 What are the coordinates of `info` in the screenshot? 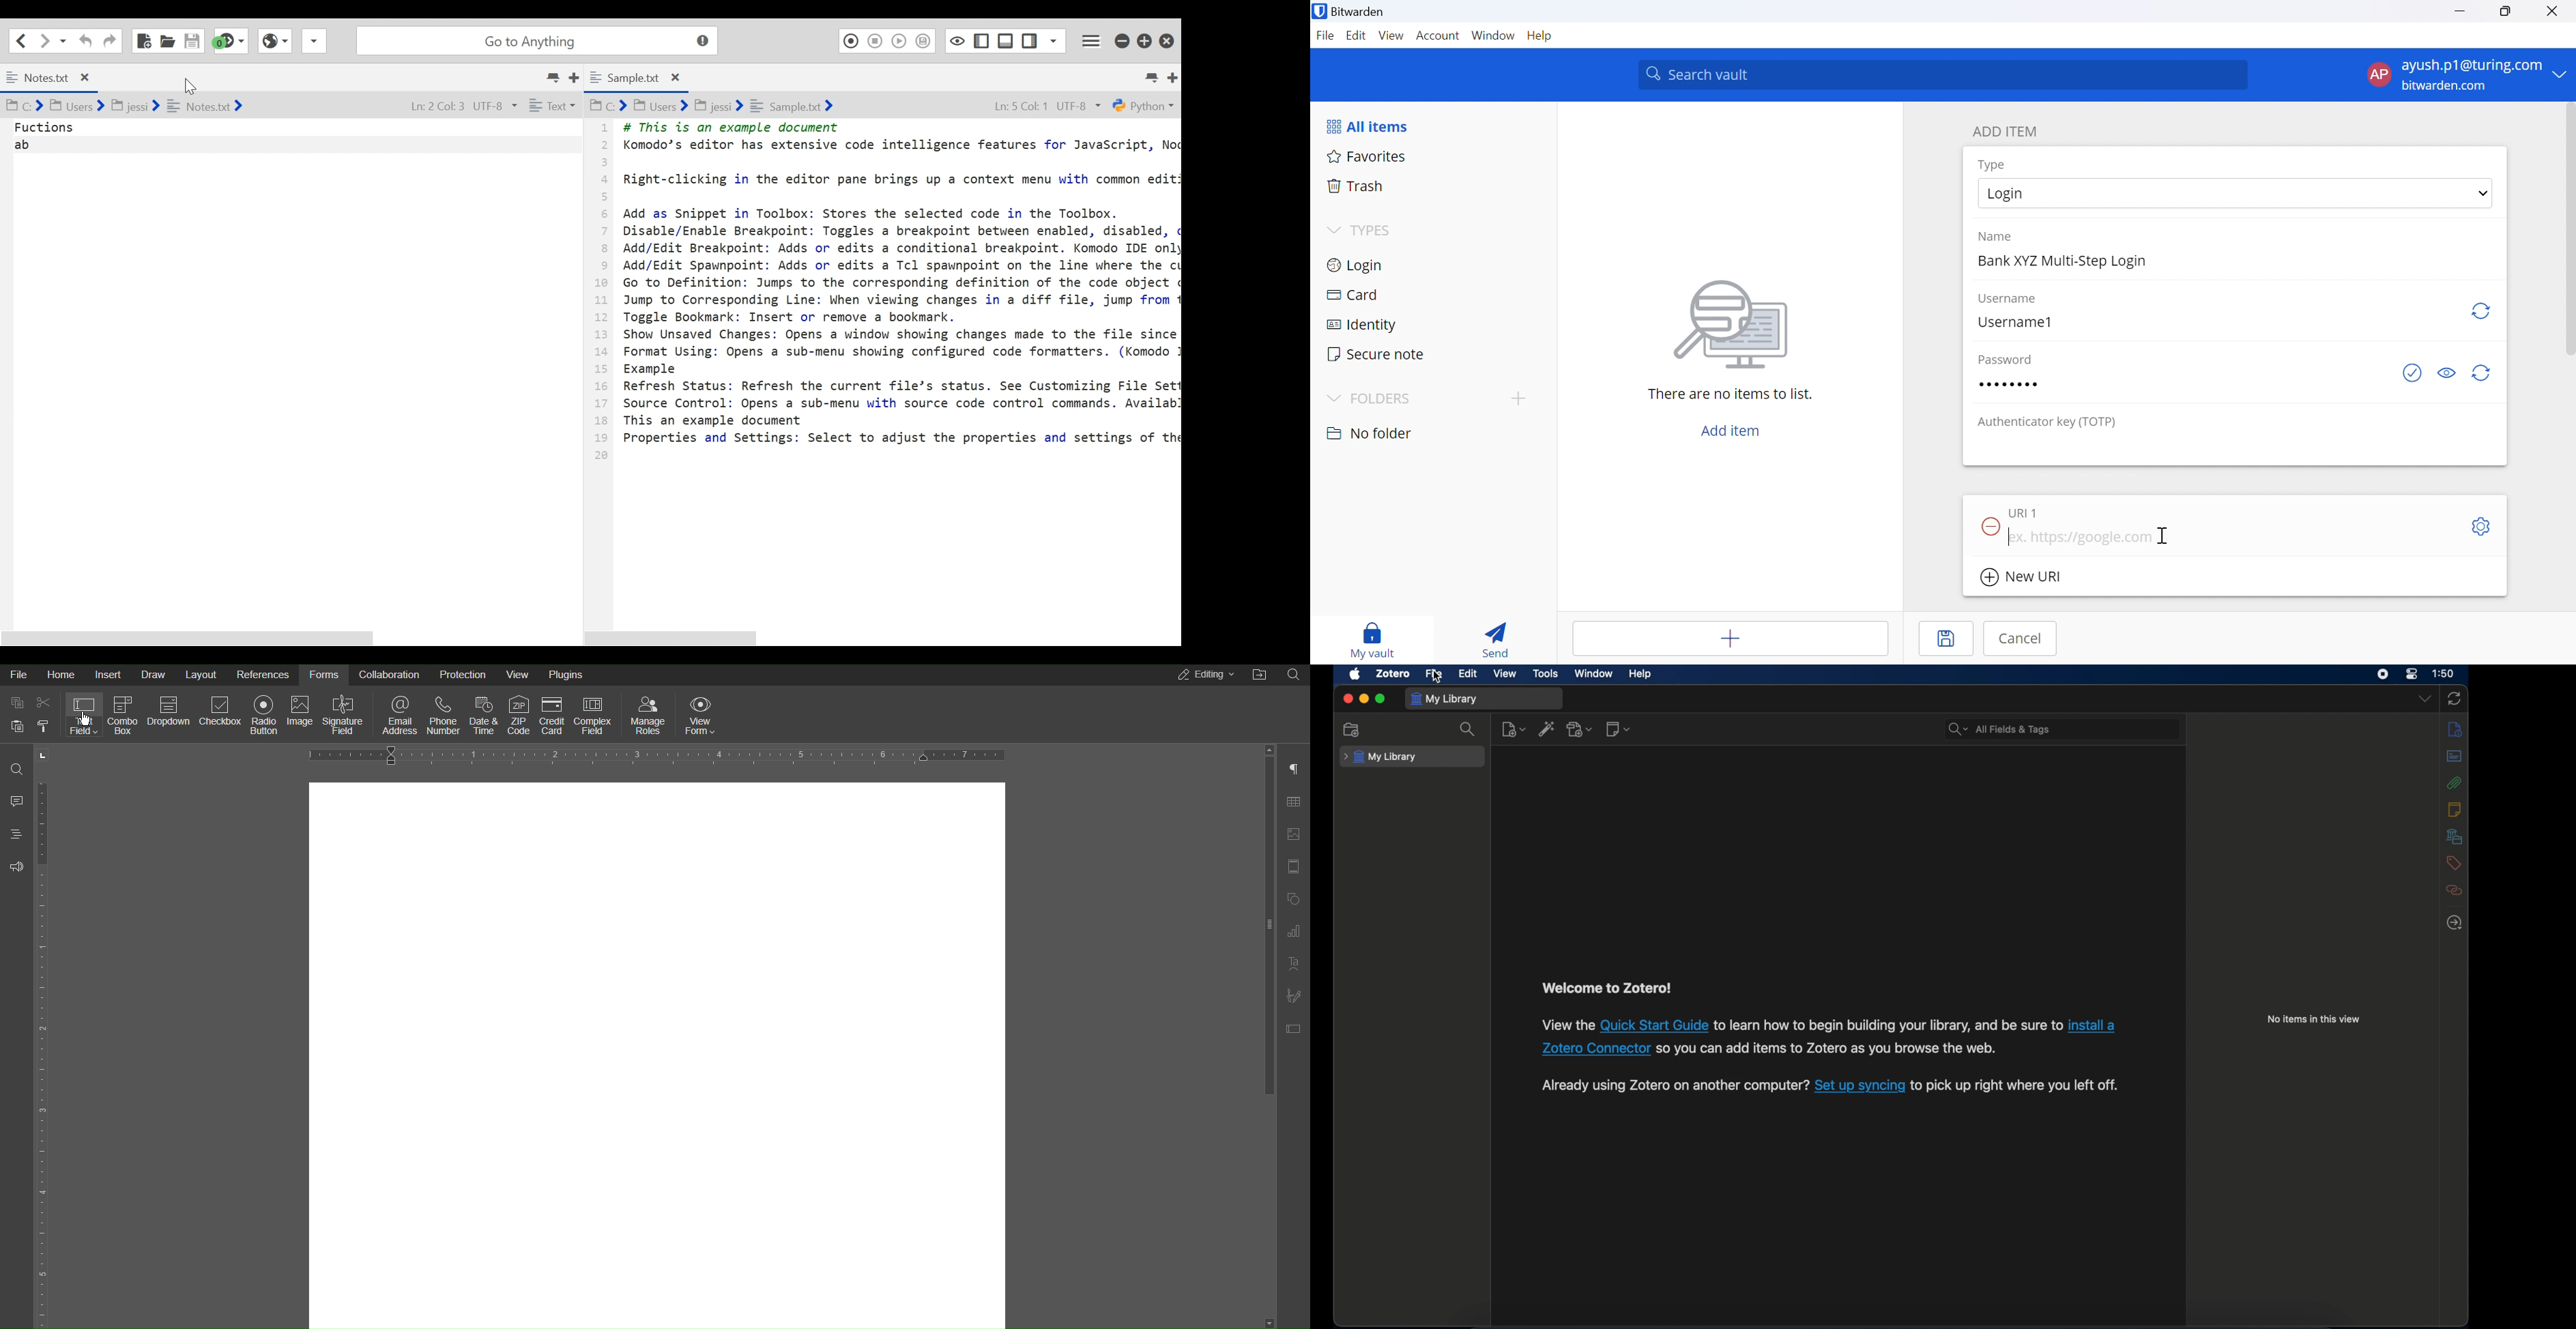 It's located at (2455, 730).